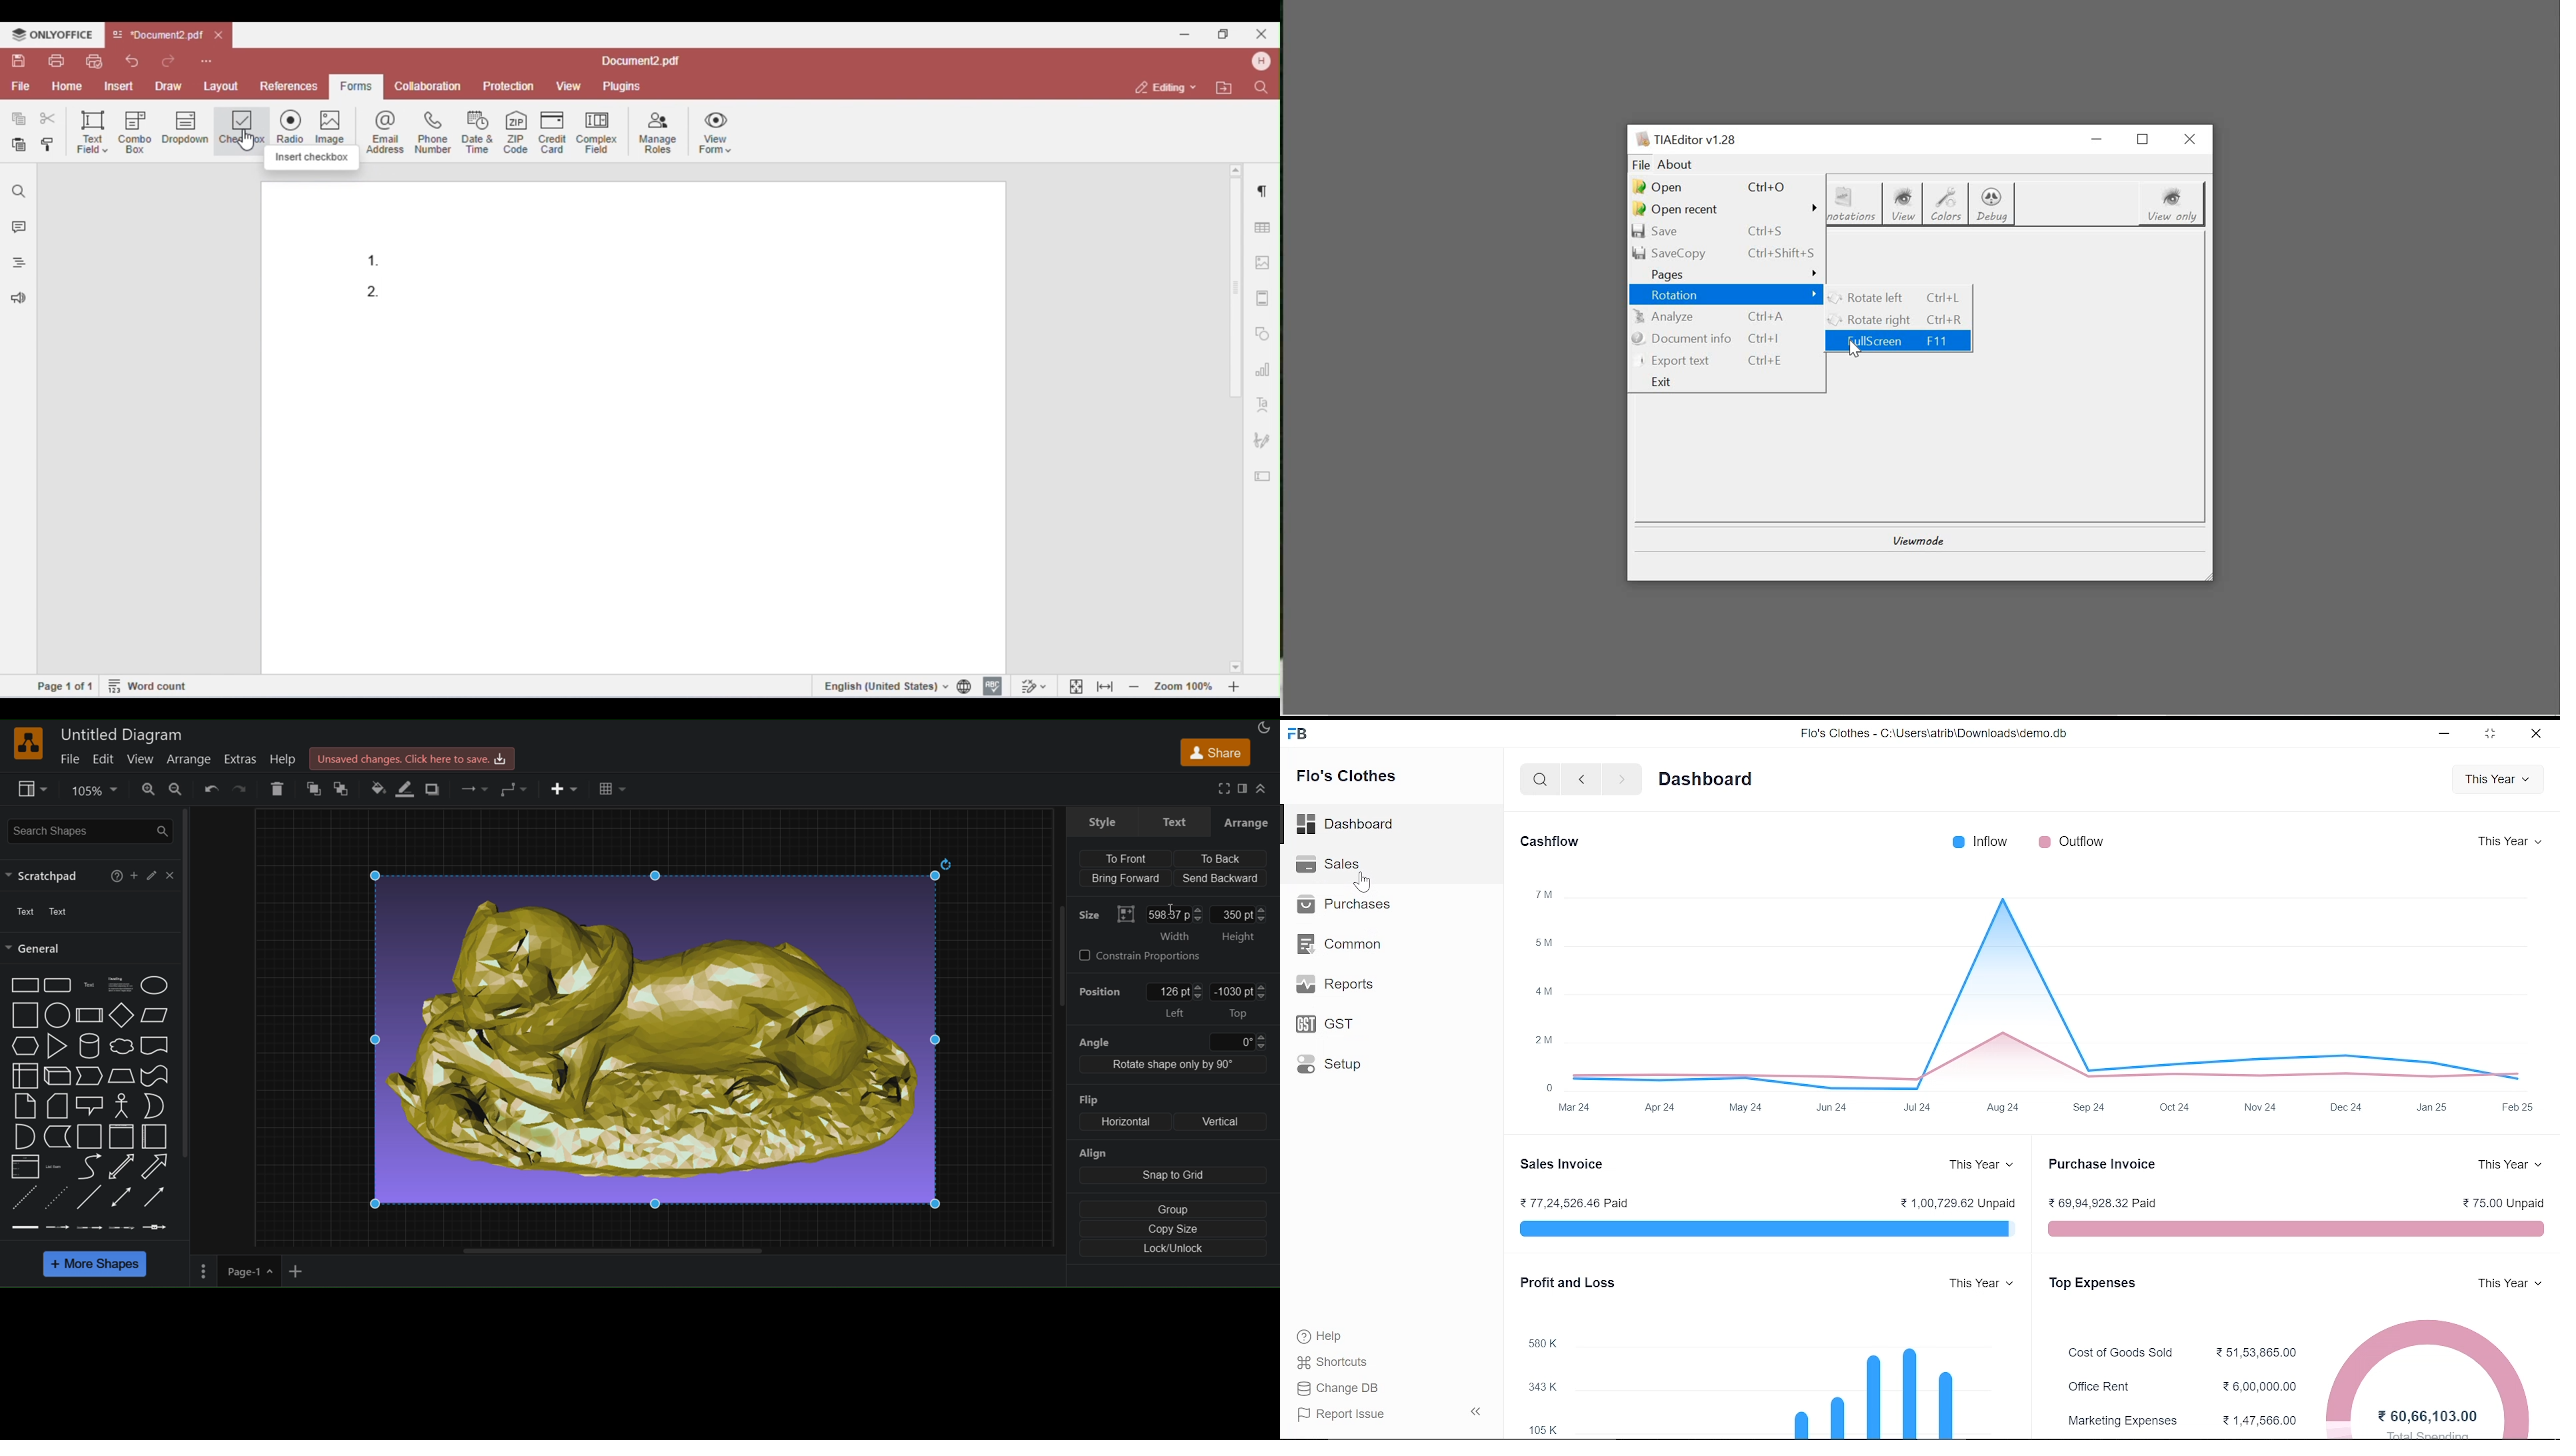 The image size is (2576, 1456). Describe the element at coordinates (1241, 938) in the screenshot. I see `Height` at that location.